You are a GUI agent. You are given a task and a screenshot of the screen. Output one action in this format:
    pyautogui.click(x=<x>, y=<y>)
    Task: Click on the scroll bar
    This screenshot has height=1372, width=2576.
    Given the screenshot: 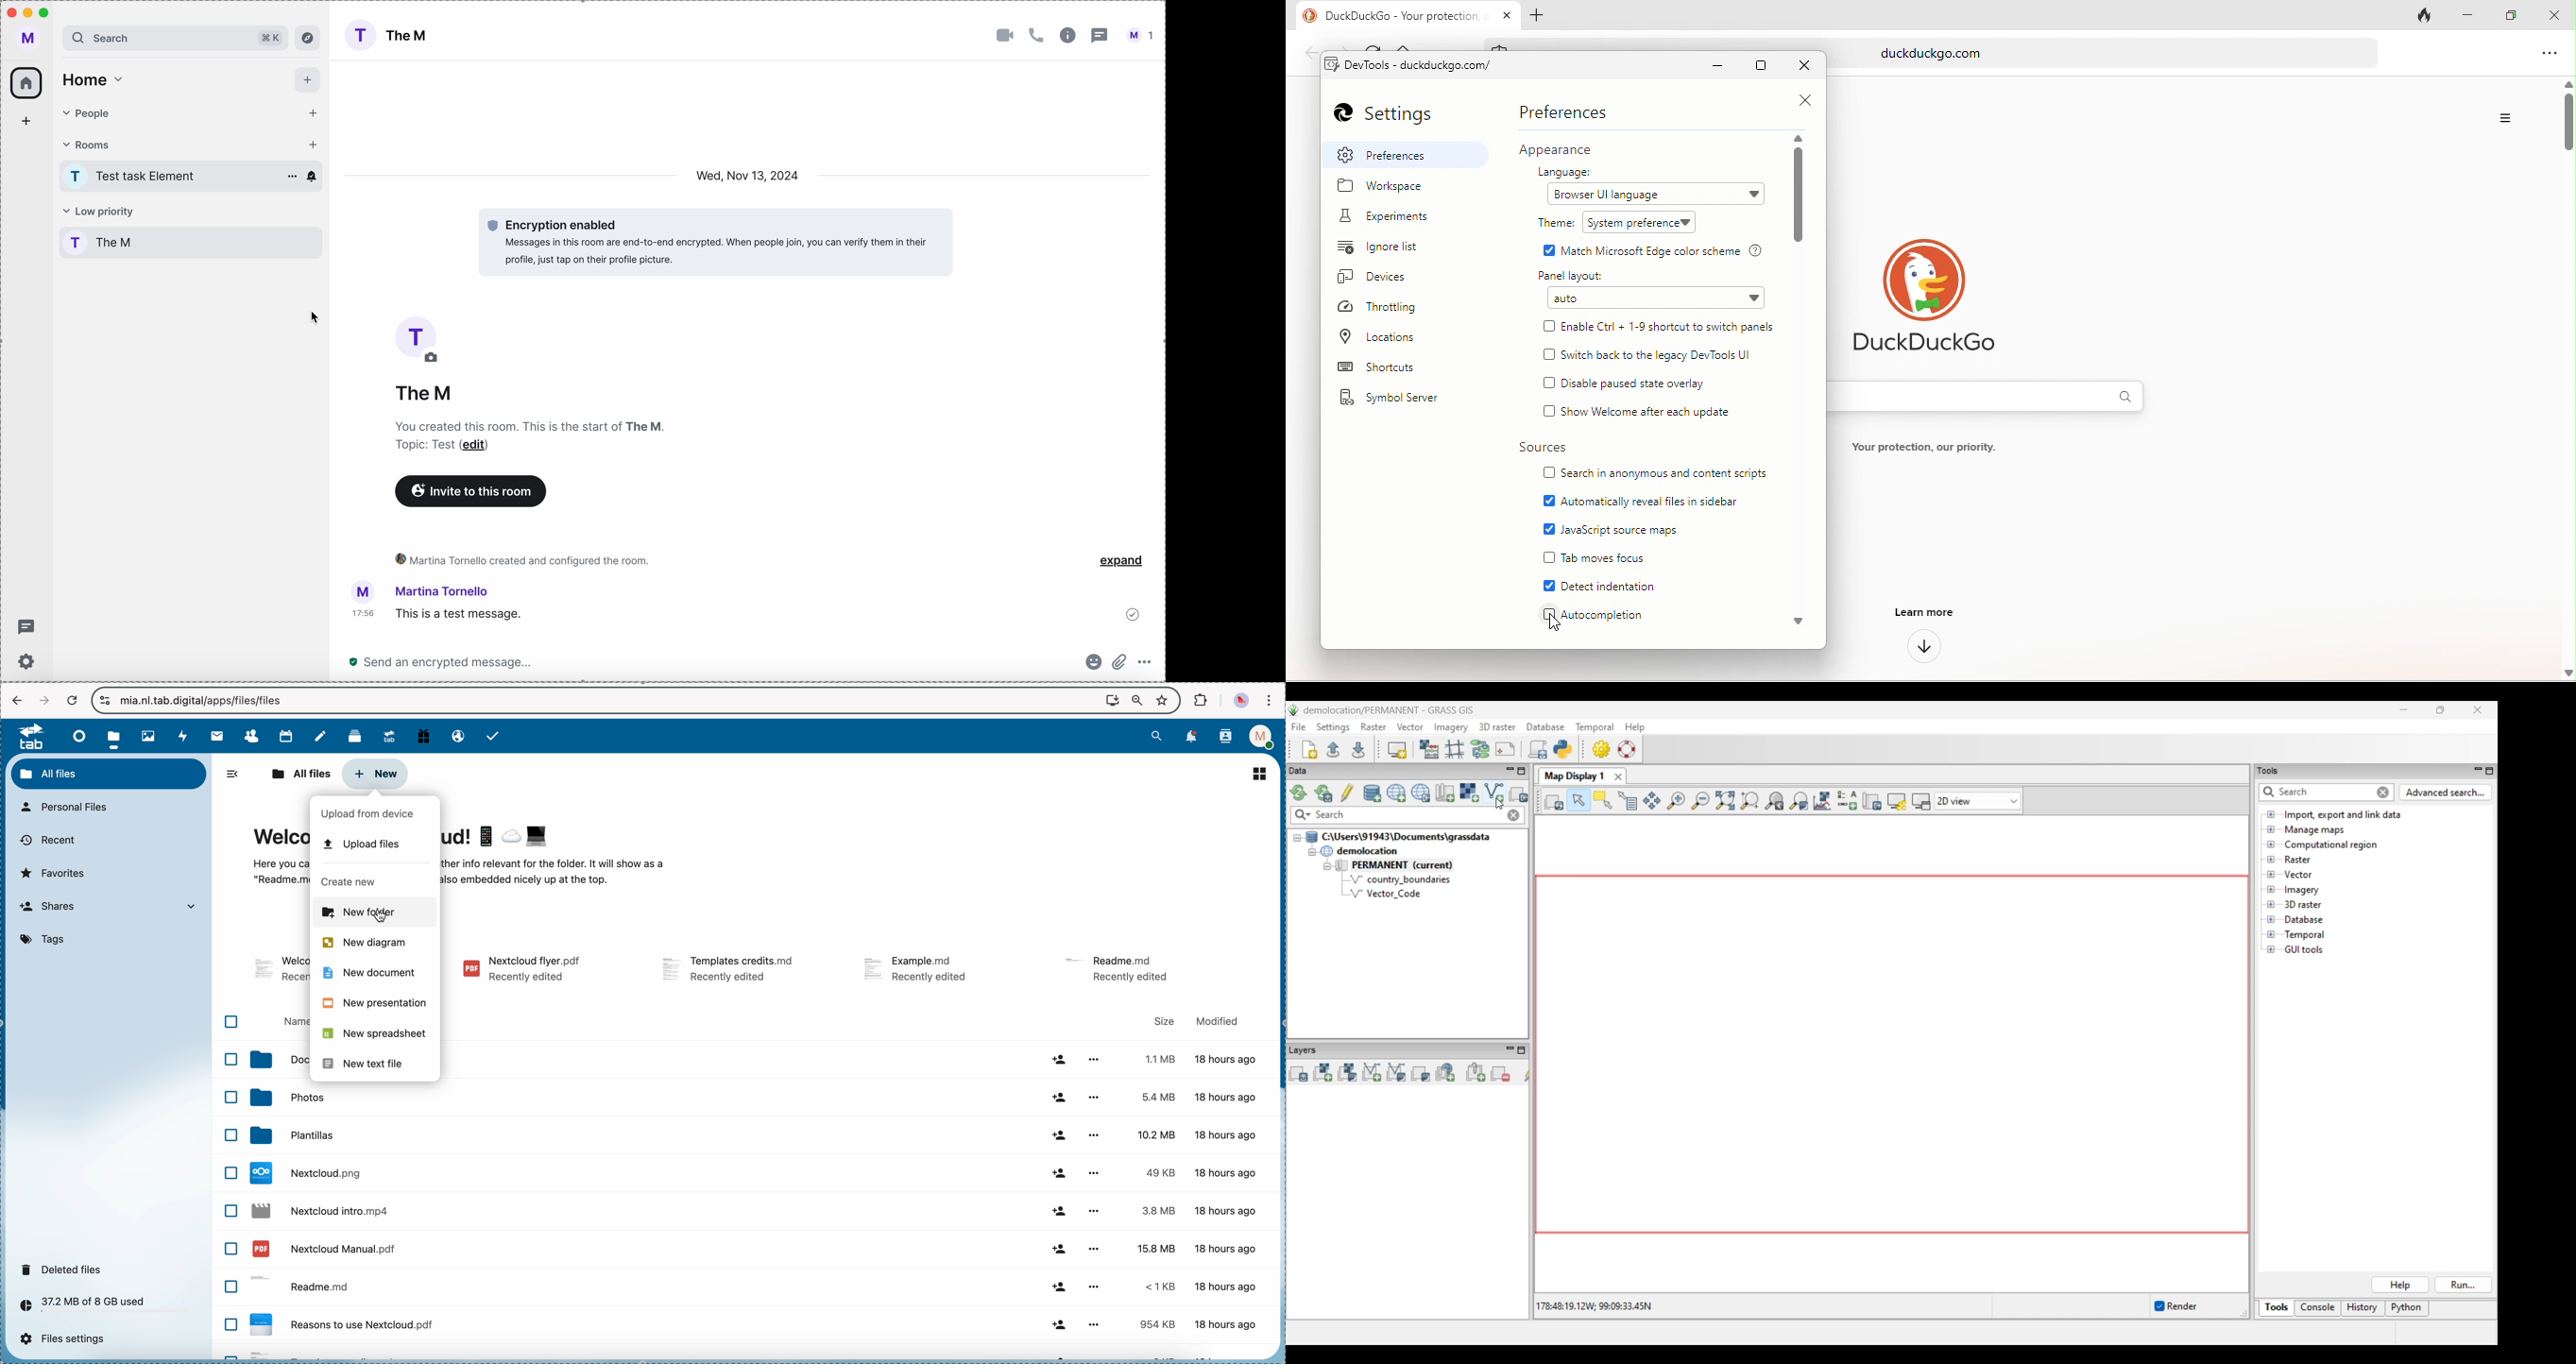 What is the action you would take?
    pyautogui.click(x=1278, y=947)
    